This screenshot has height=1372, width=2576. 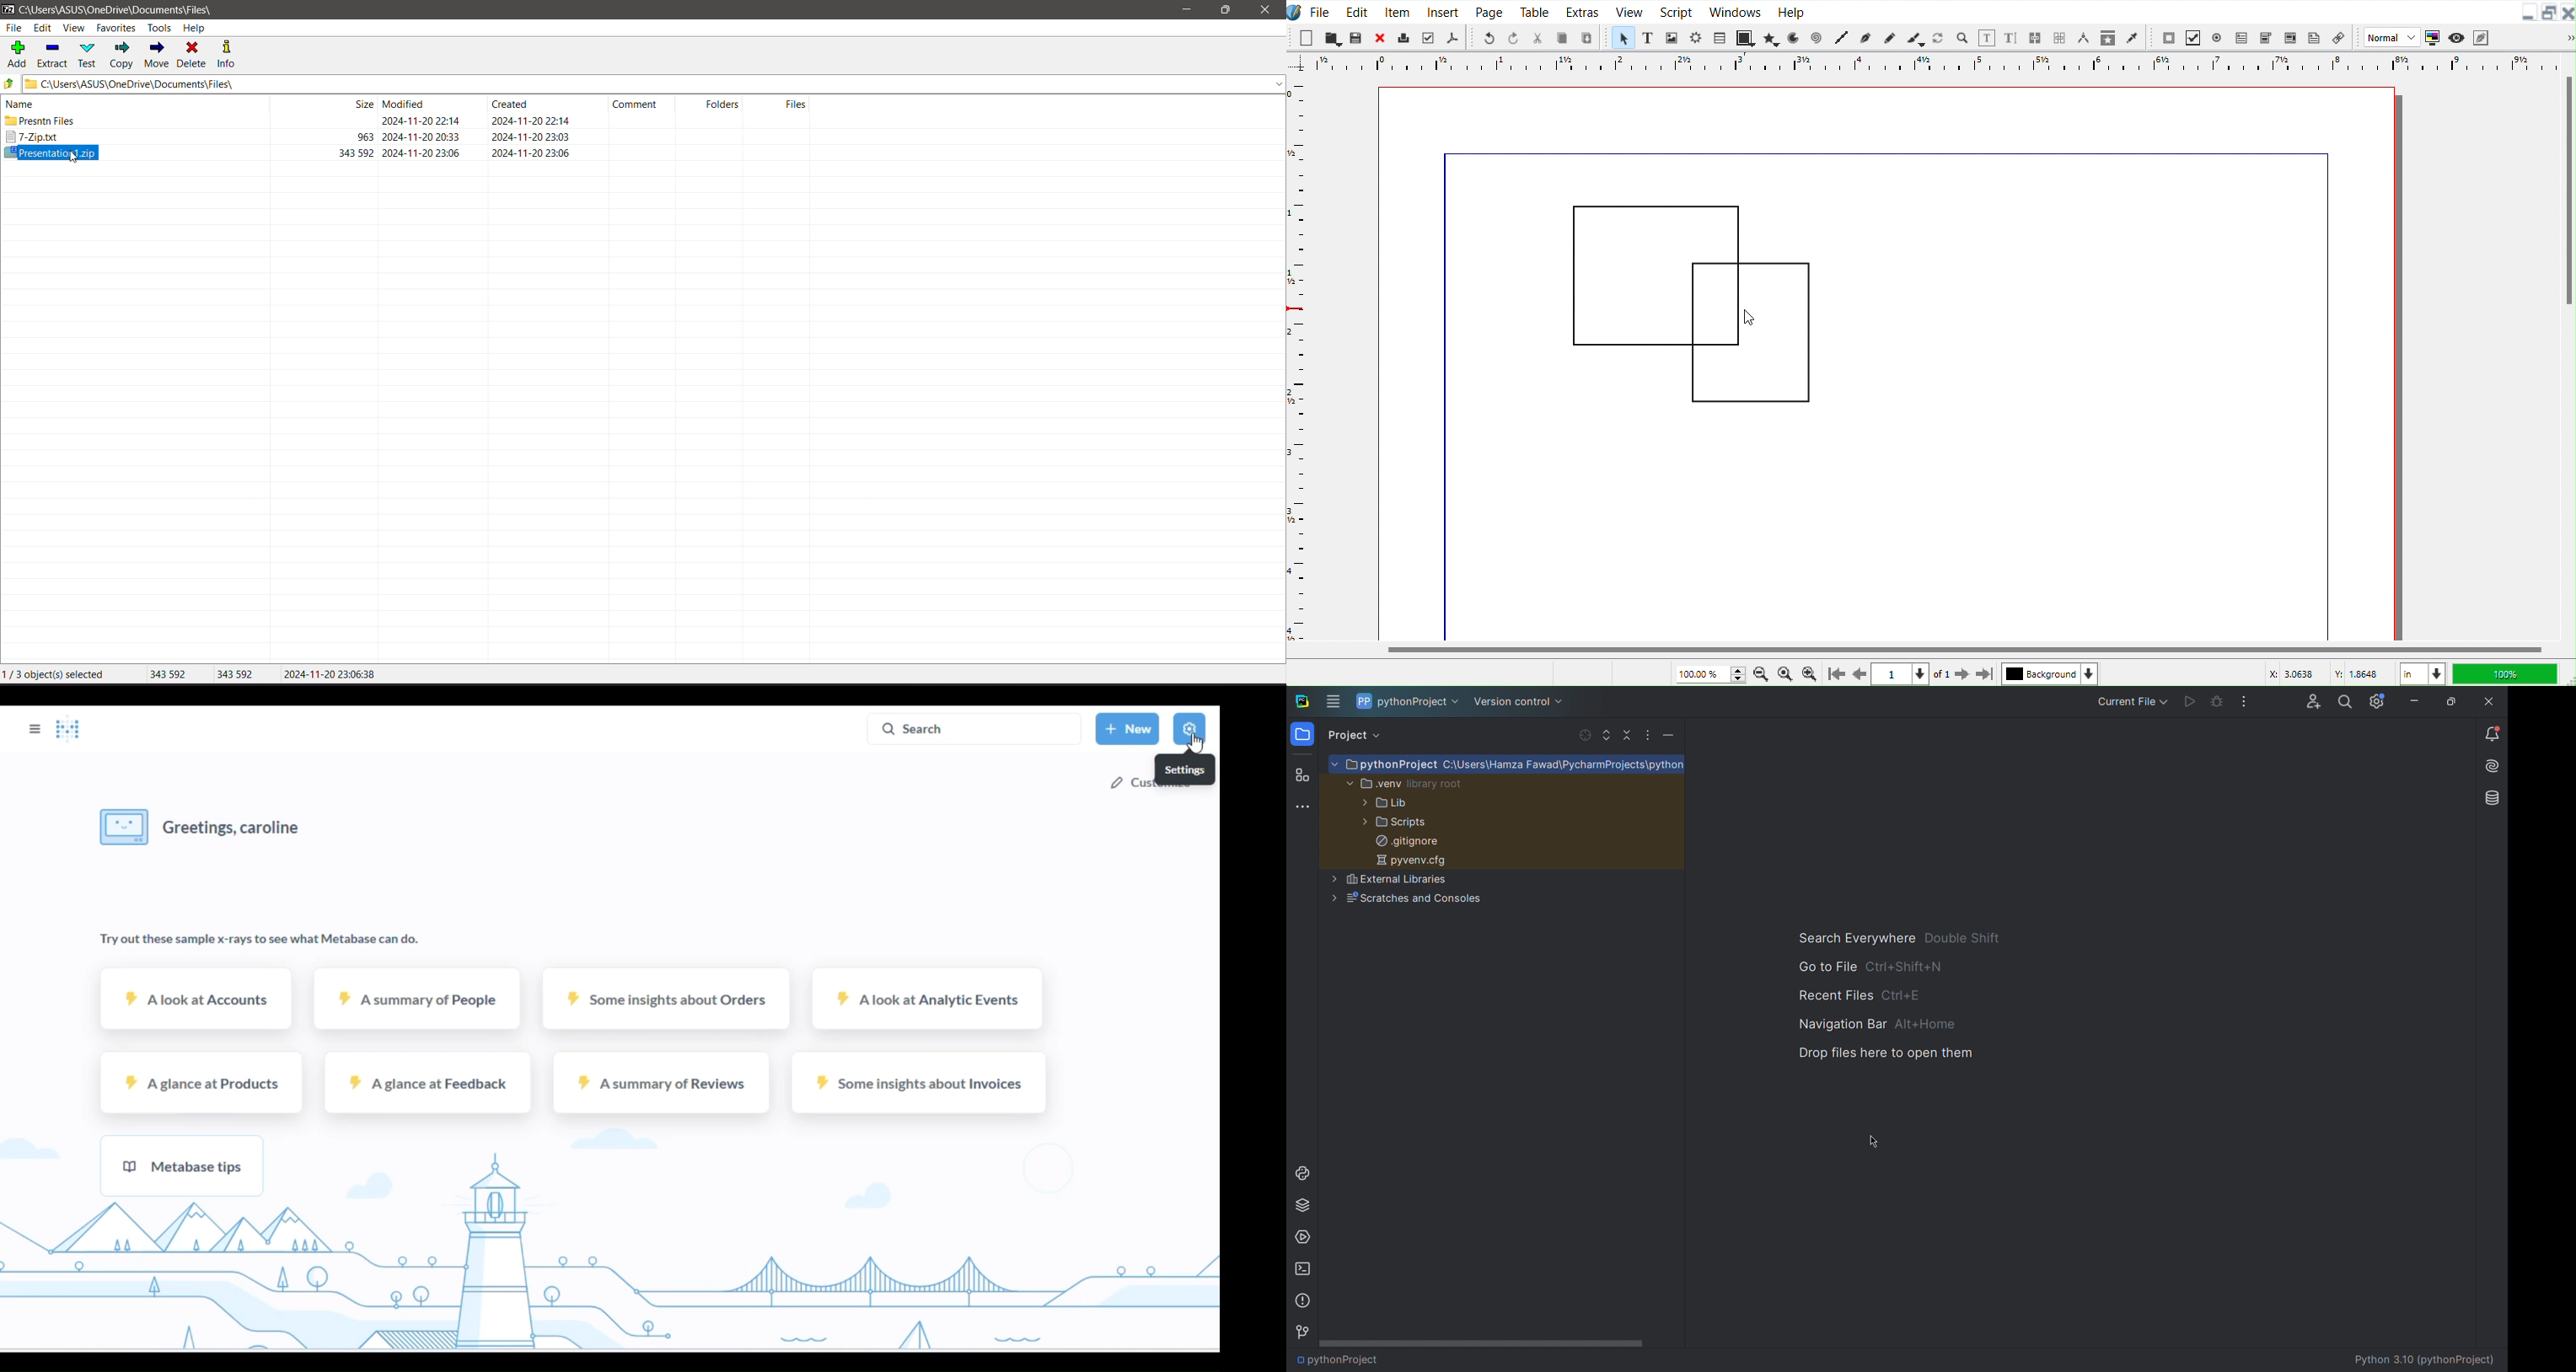 I want to click on Zoom in or Out, so click(x=1962, y=38).